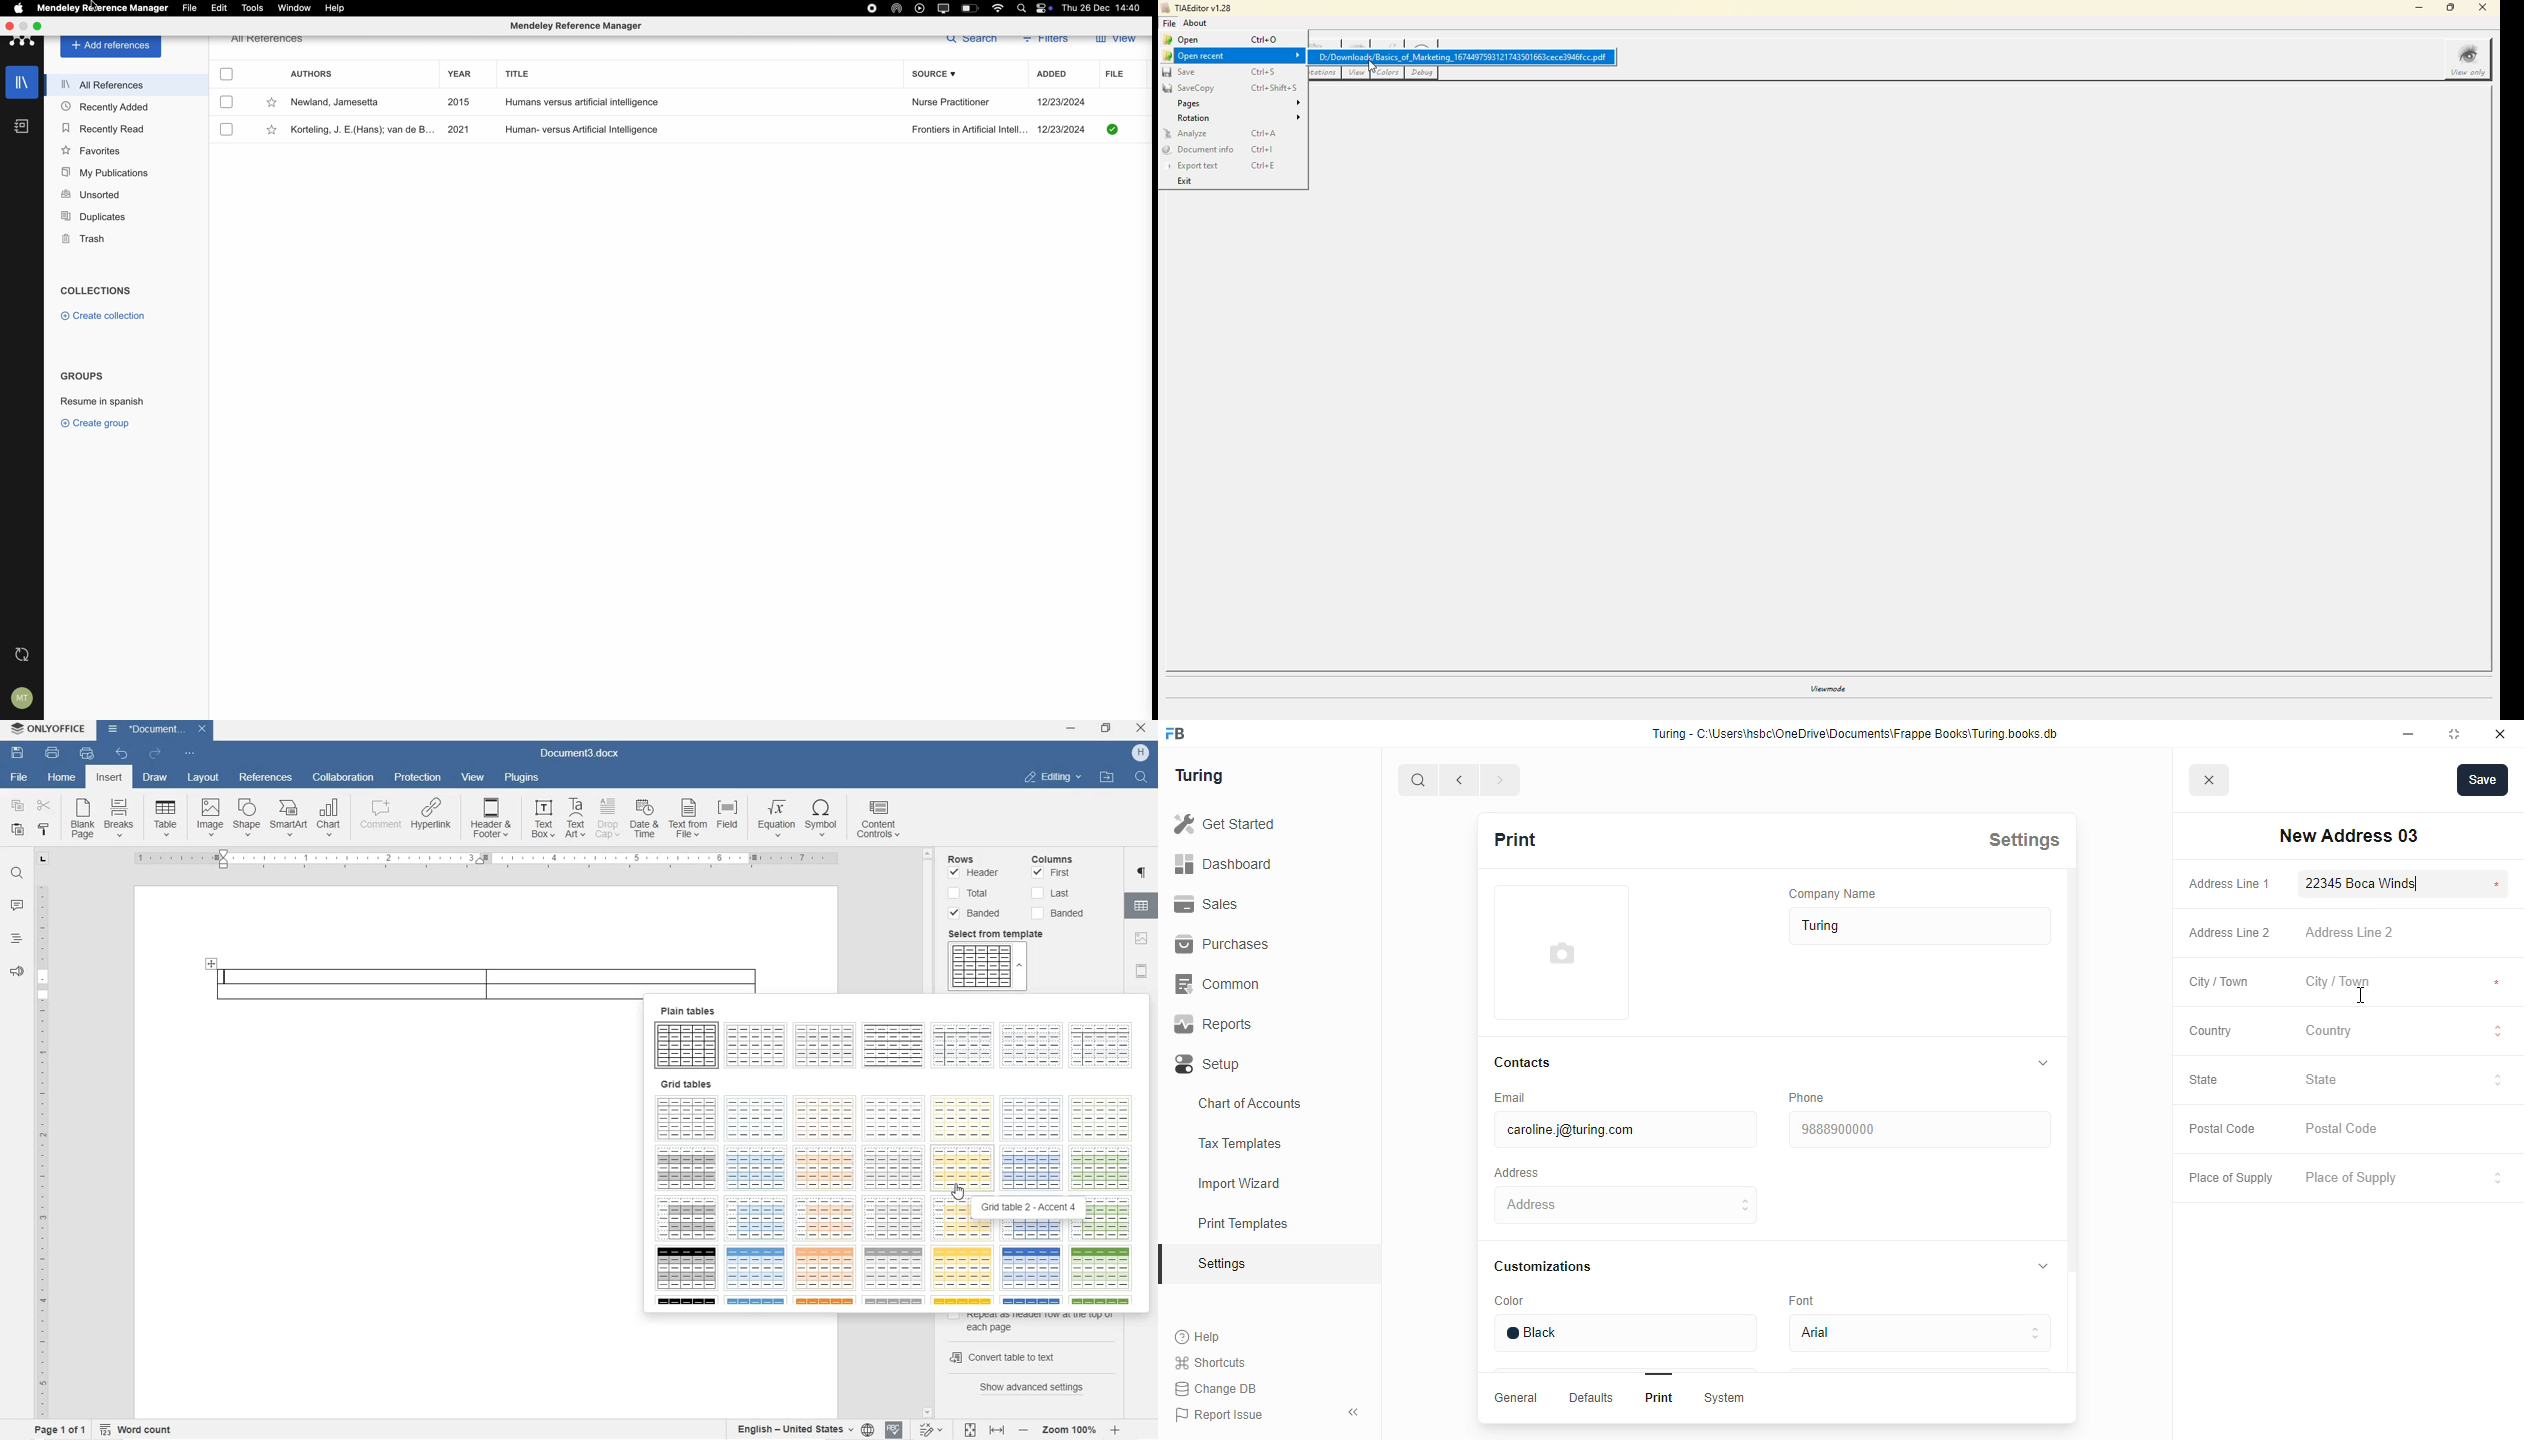  I want to click on RULER, so click(41, 1148).